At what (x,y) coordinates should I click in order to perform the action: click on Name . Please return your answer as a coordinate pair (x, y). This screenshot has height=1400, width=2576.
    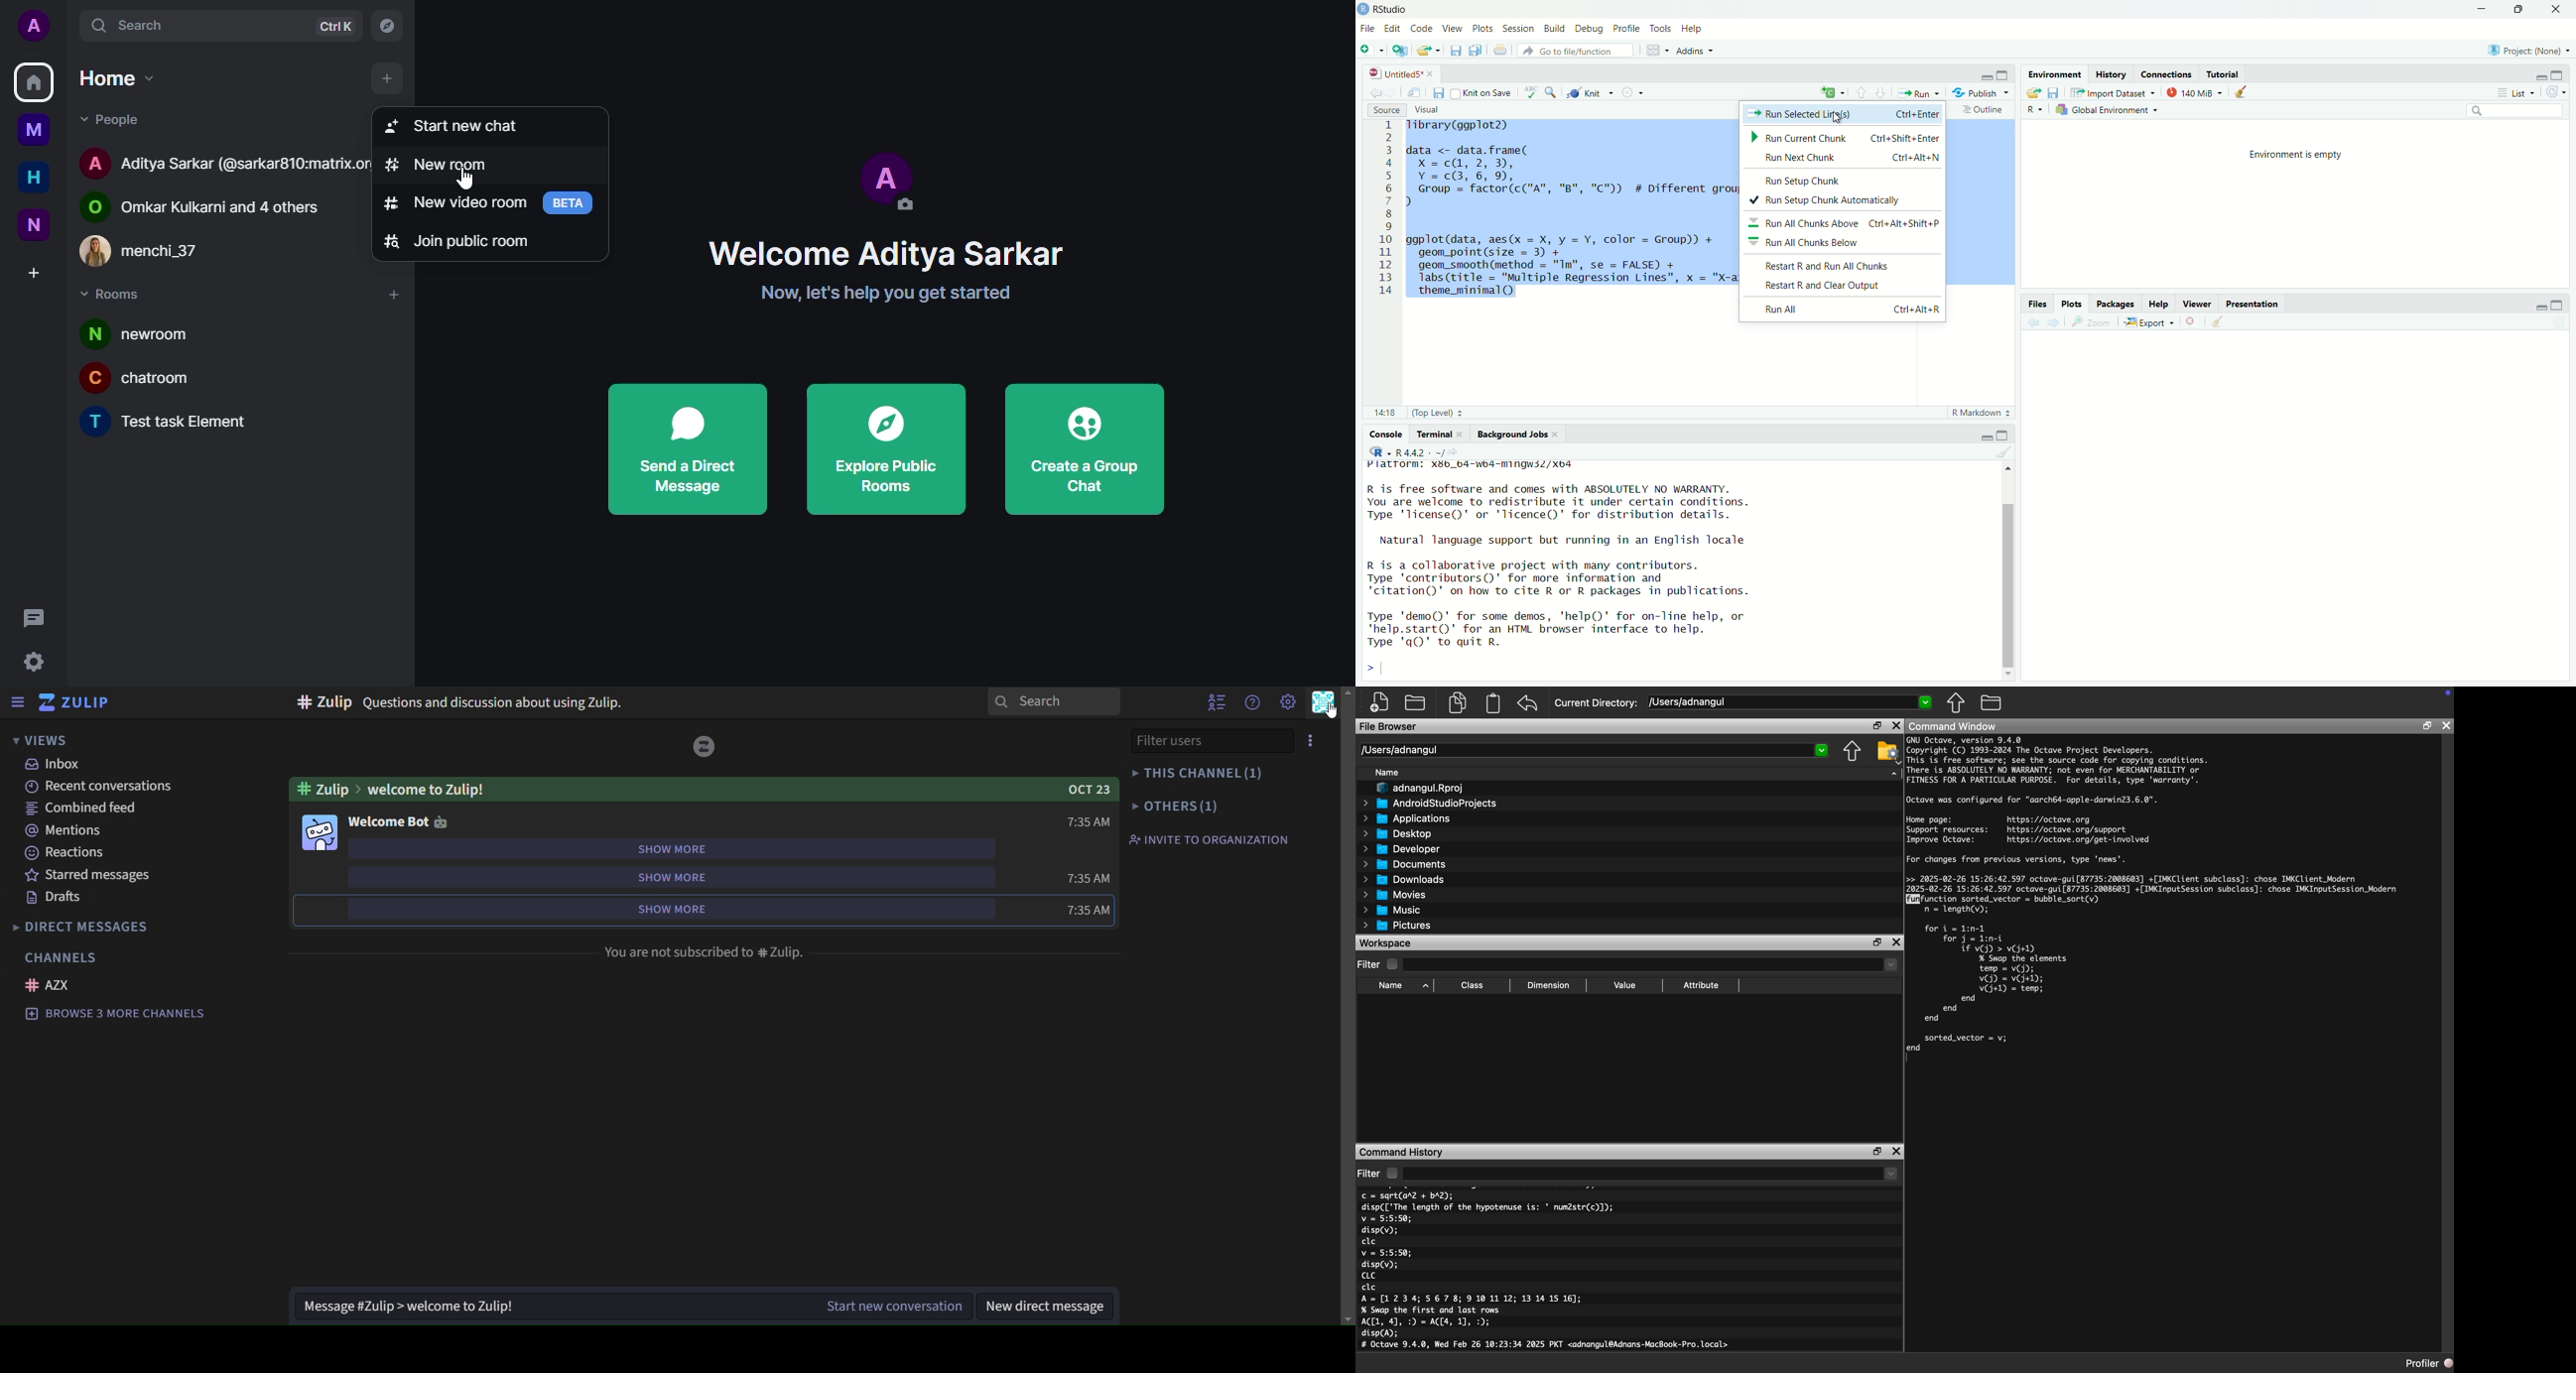
    Looking at the image, I should click on (1401, 986).